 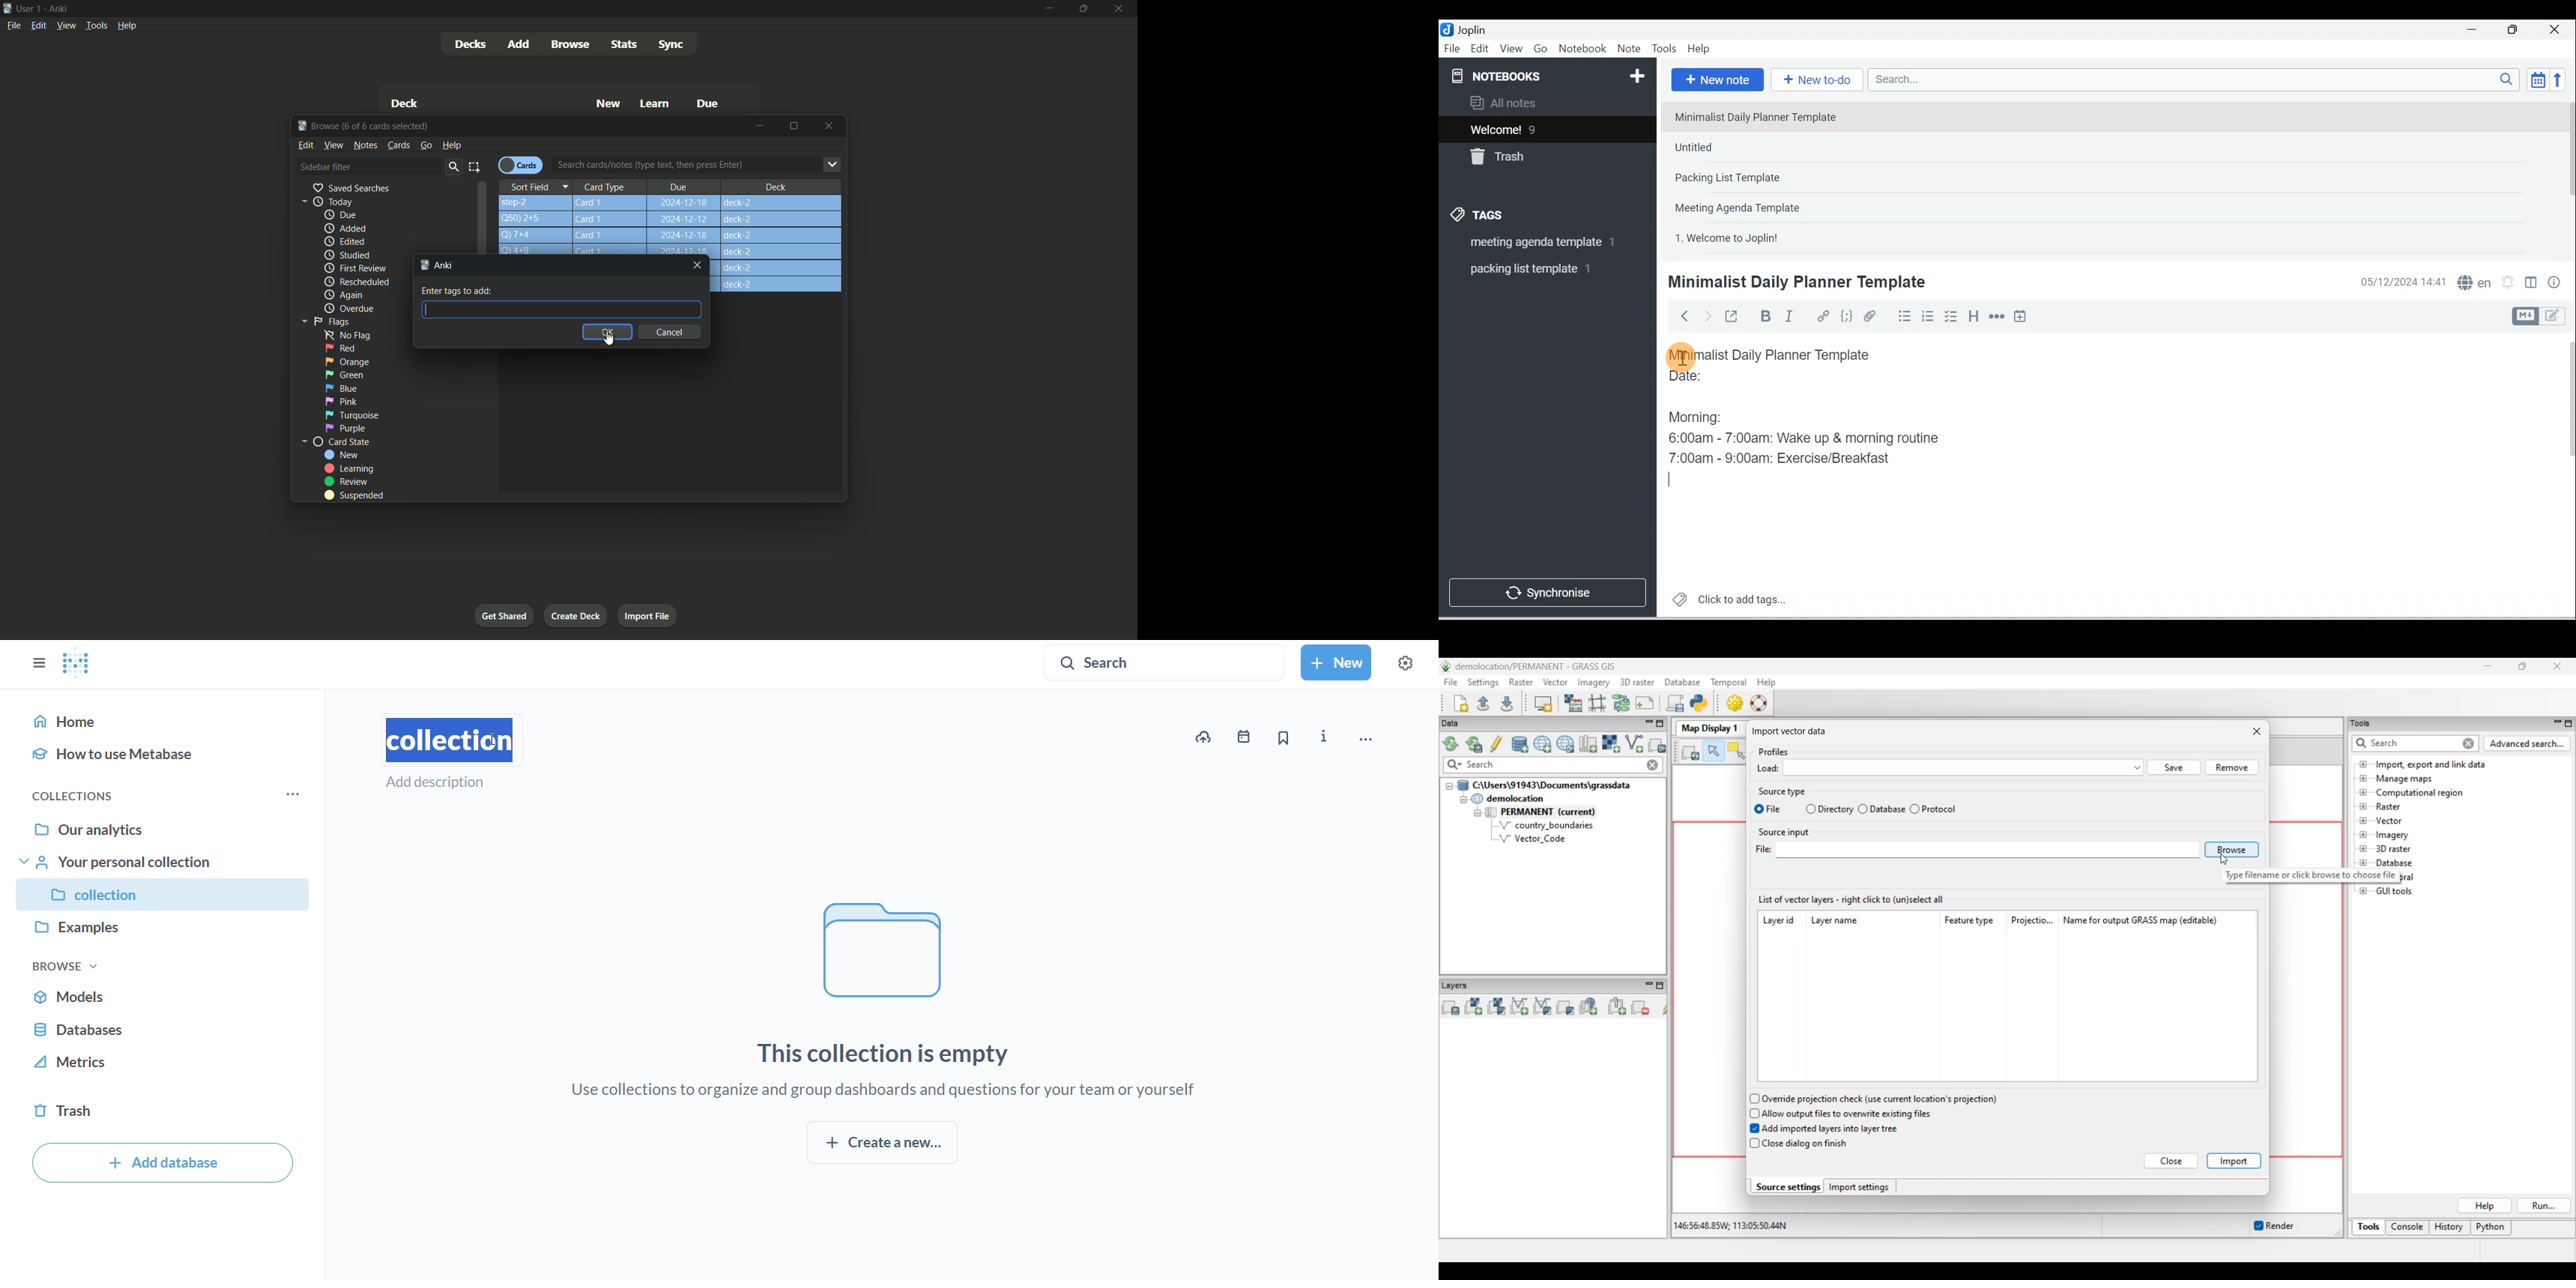 I want to click on Note 1, so click(x=1764, y=116).